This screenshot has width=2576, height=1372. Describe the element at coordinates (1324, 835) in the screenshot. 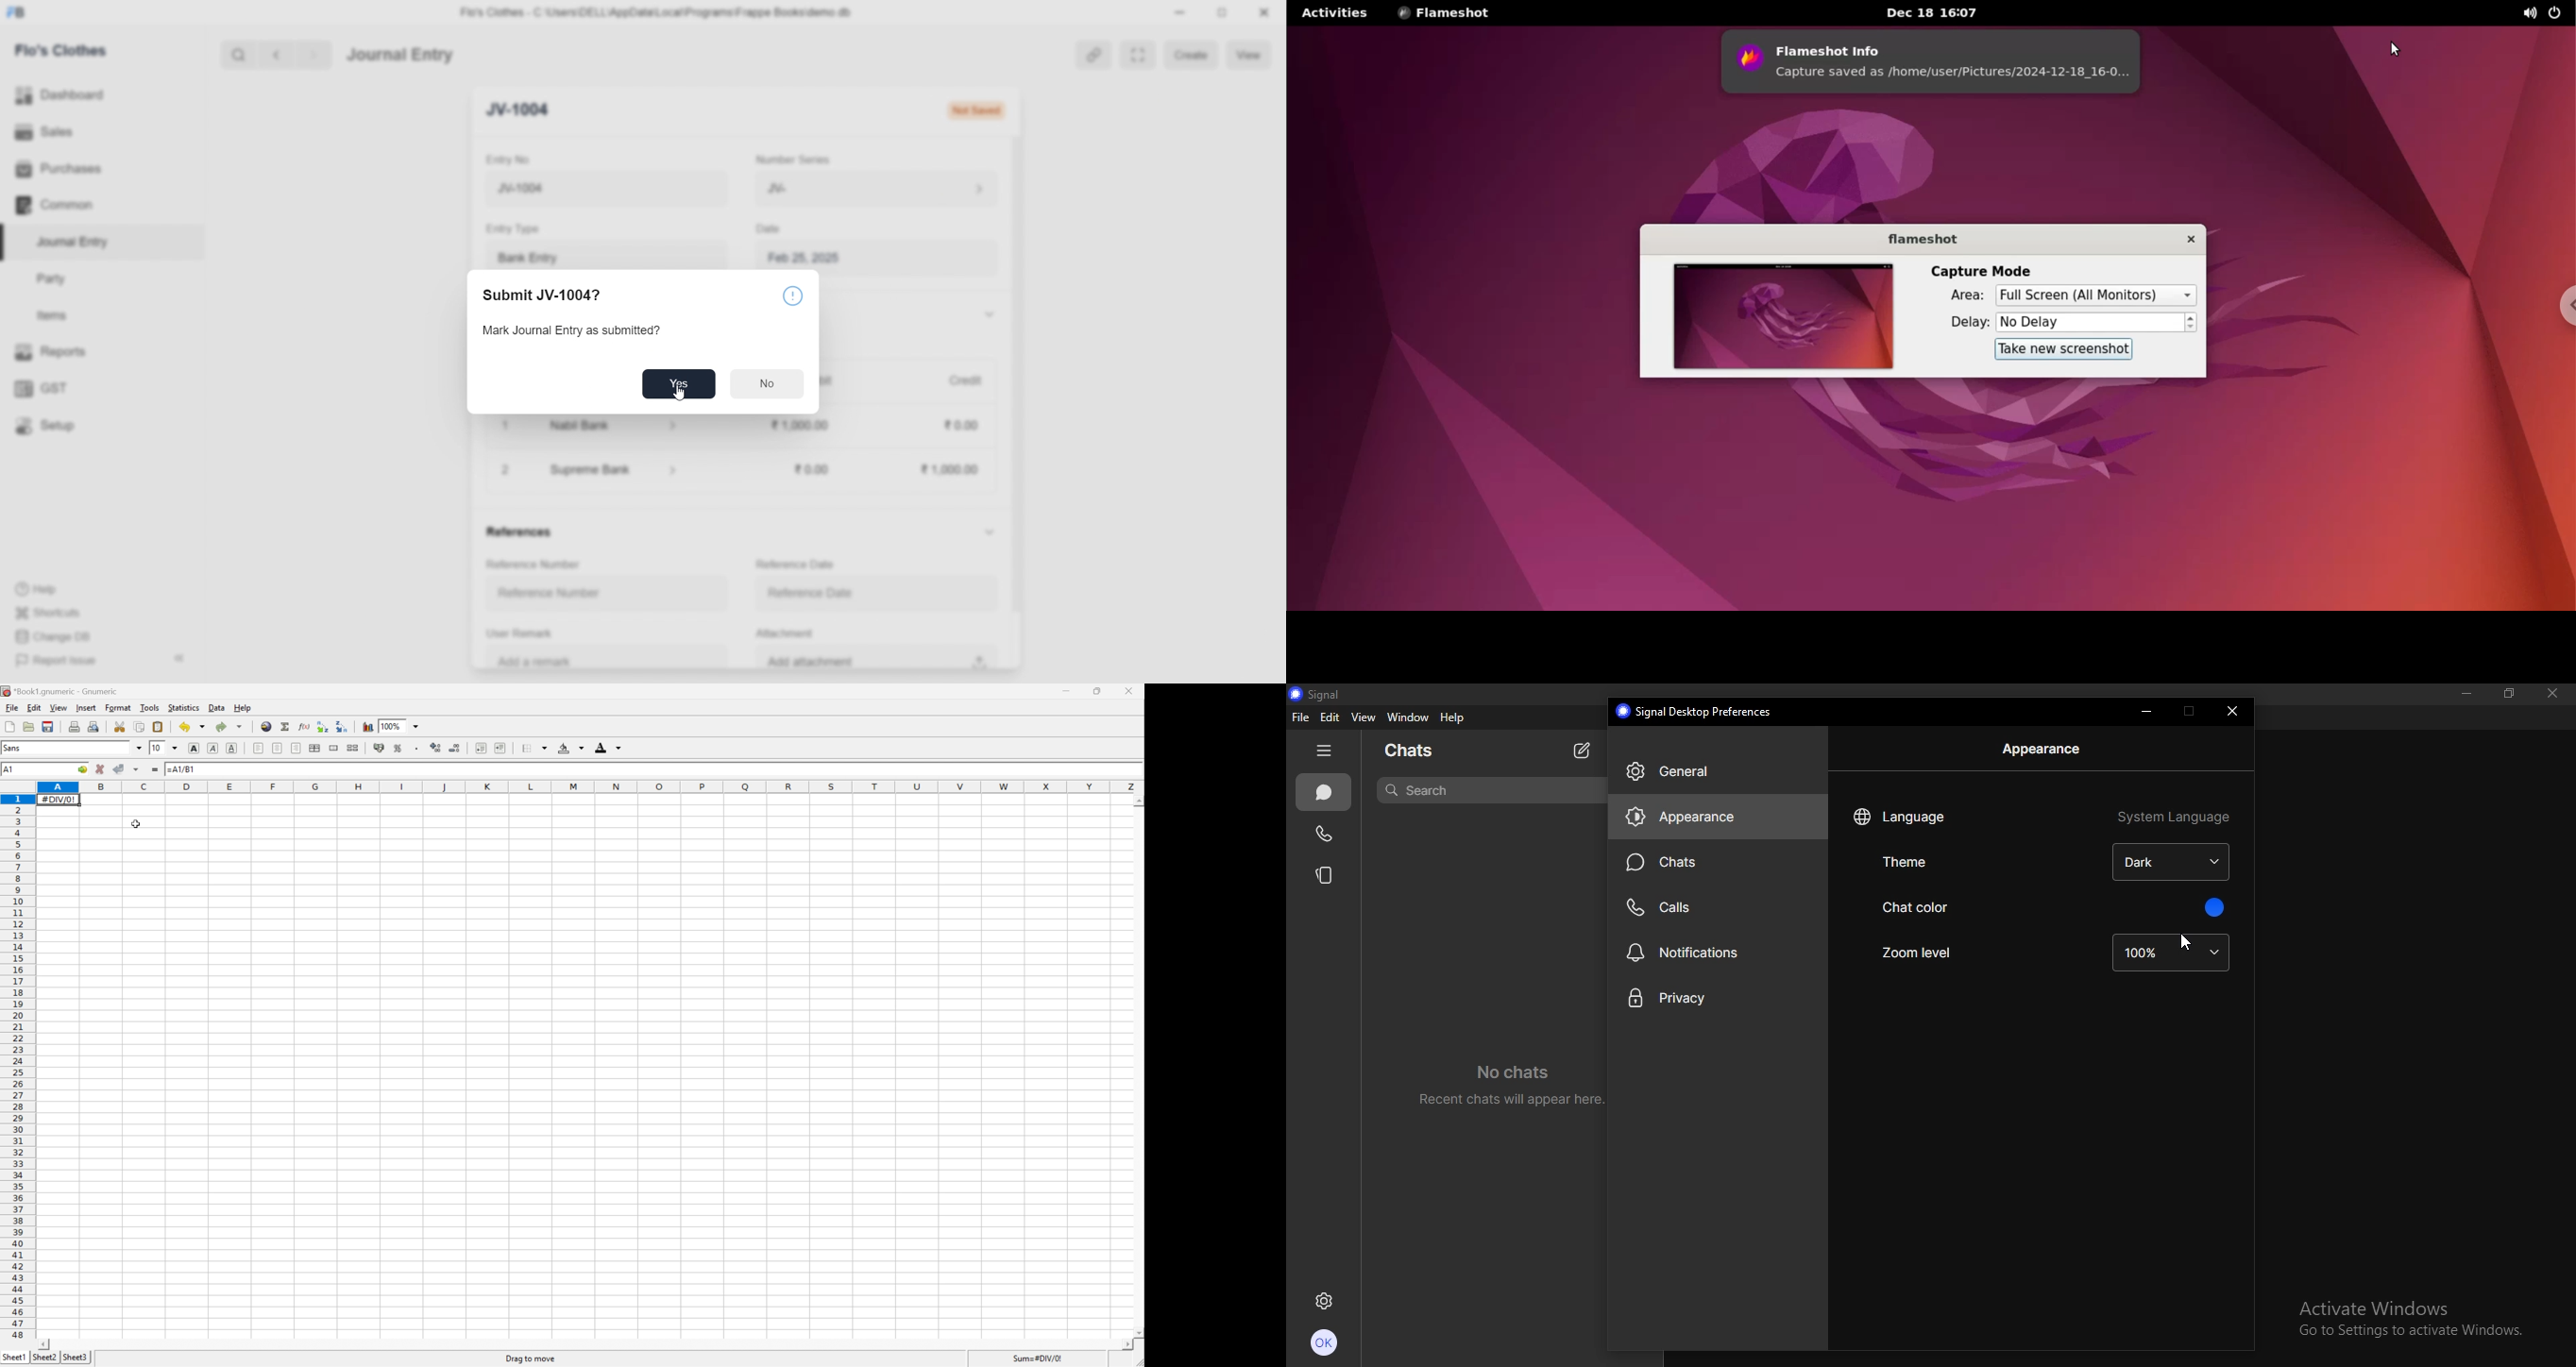

I see `calls` at that location.